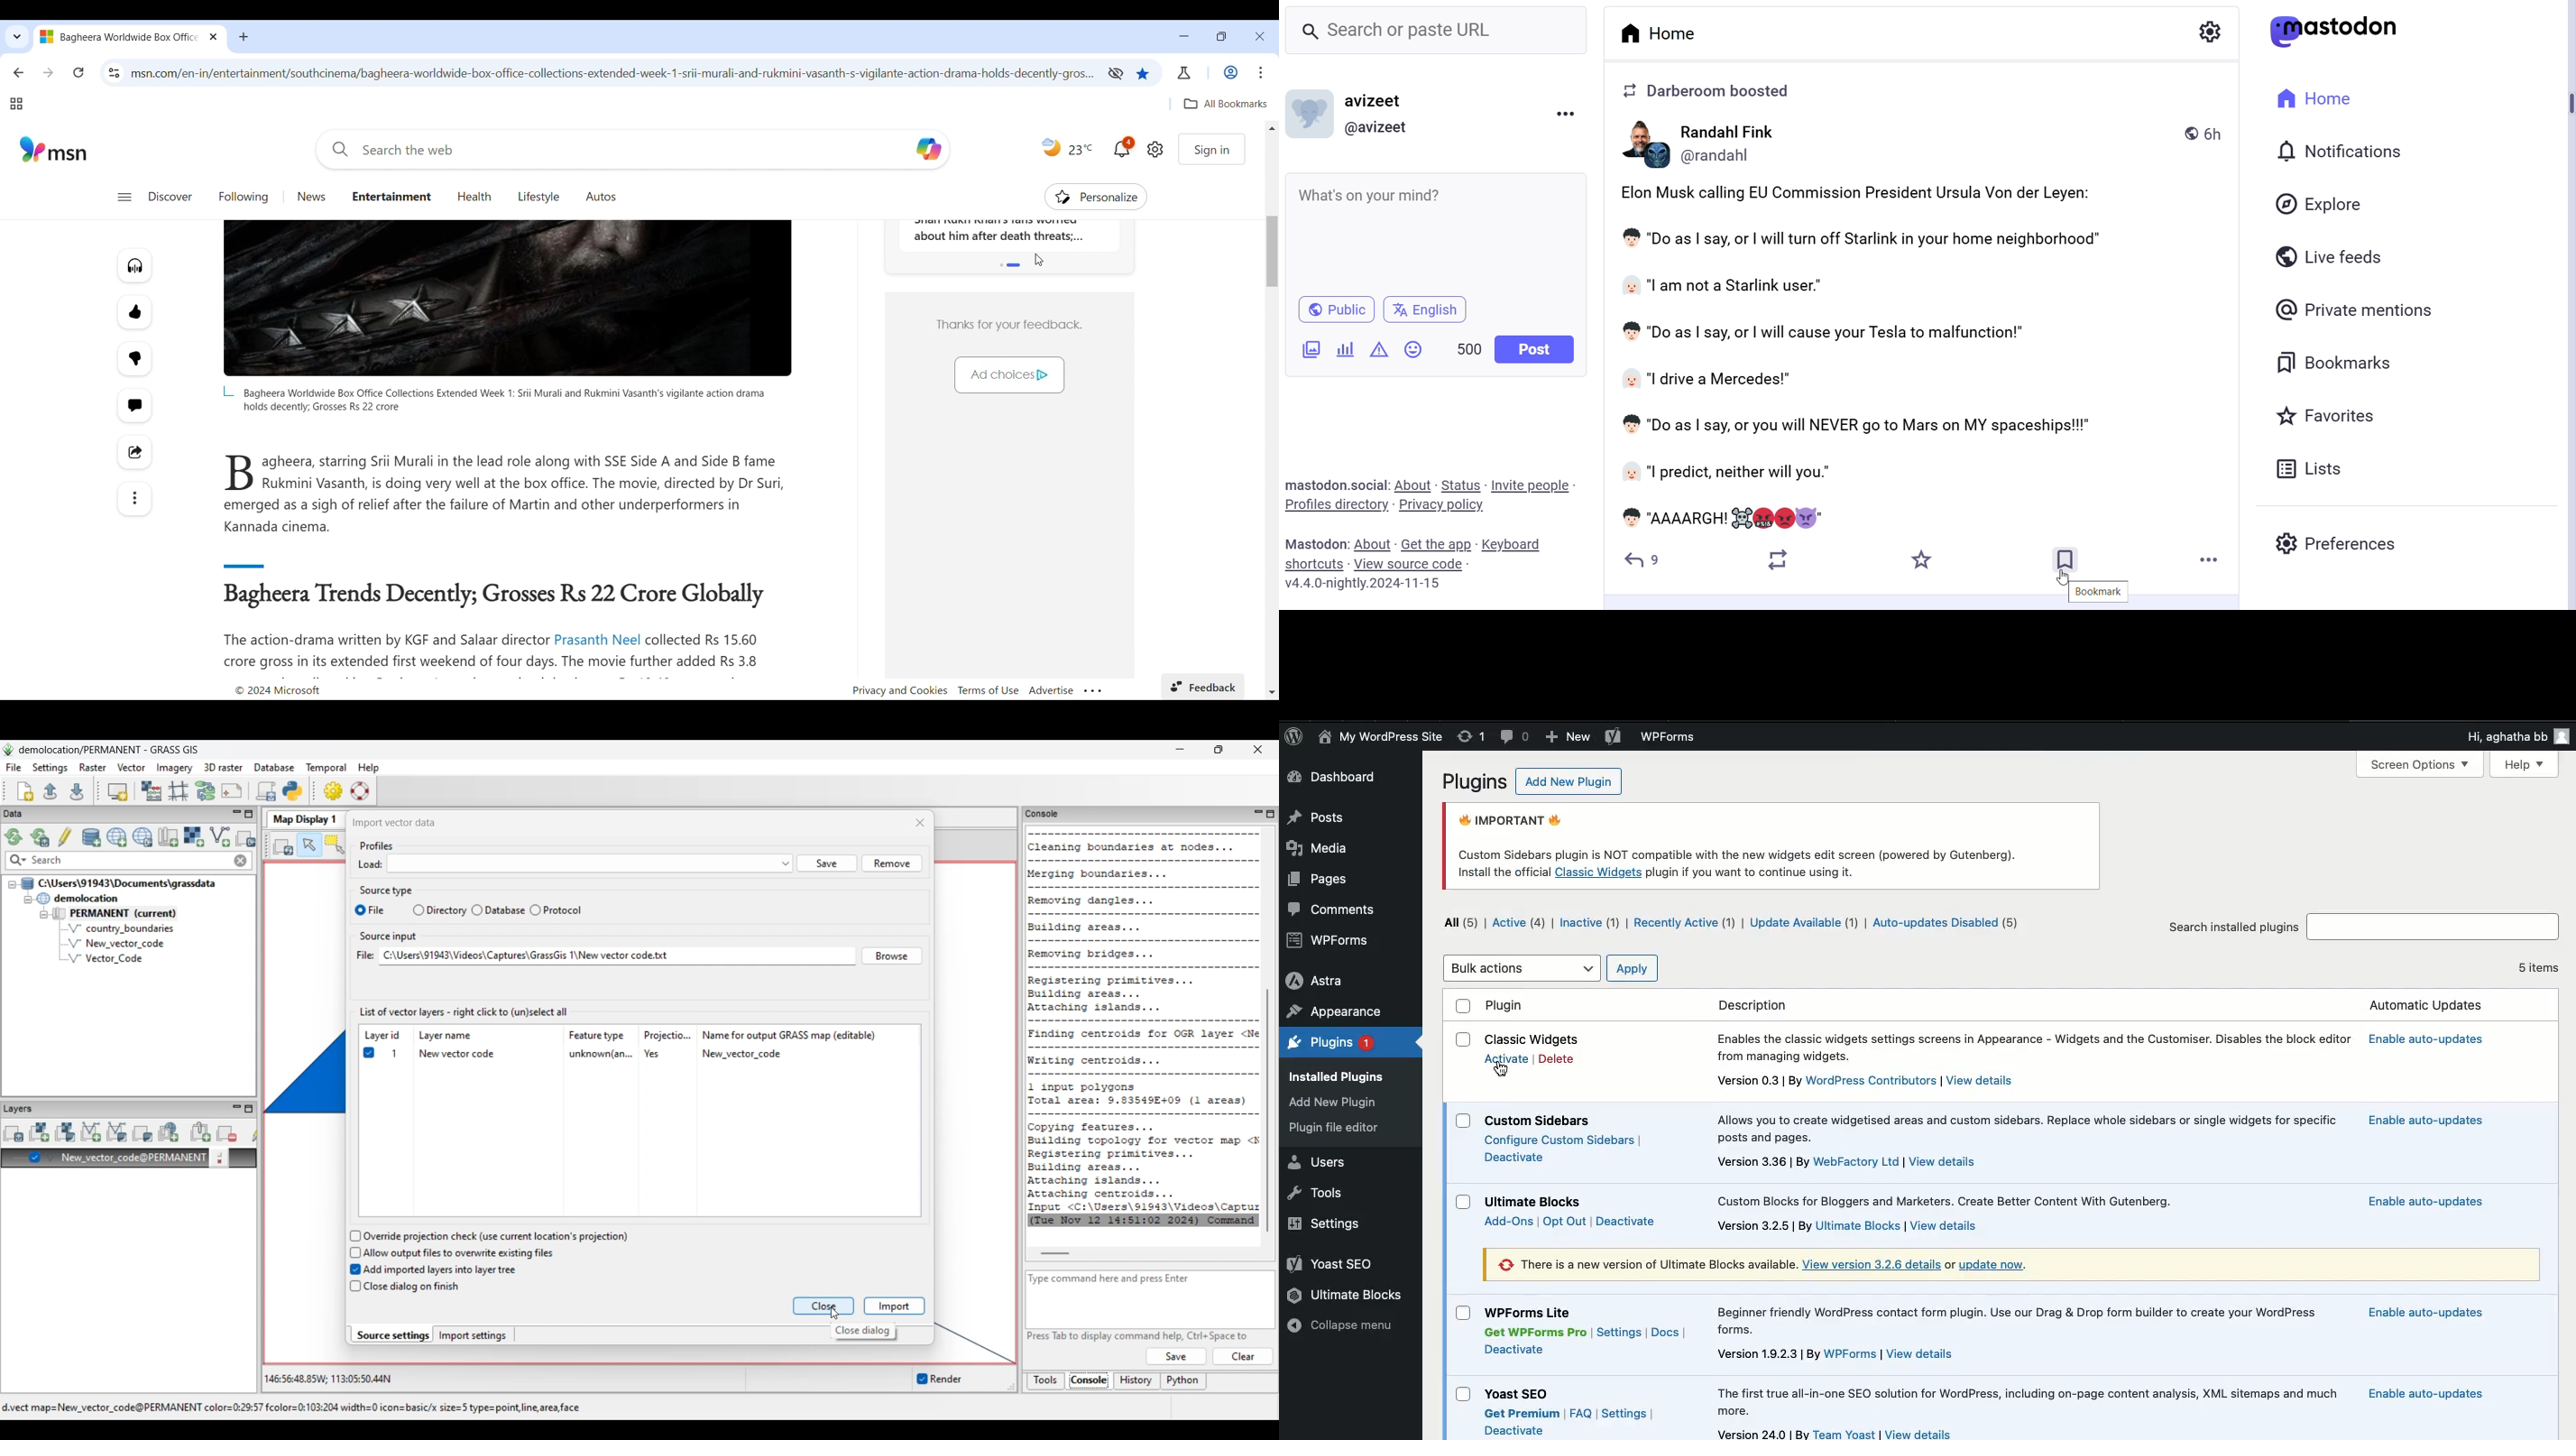 This screenshot has width=2576, height=1456. Describe the element at coordinates (1644, 561) in the screenshot. I see `Reply` at that location.